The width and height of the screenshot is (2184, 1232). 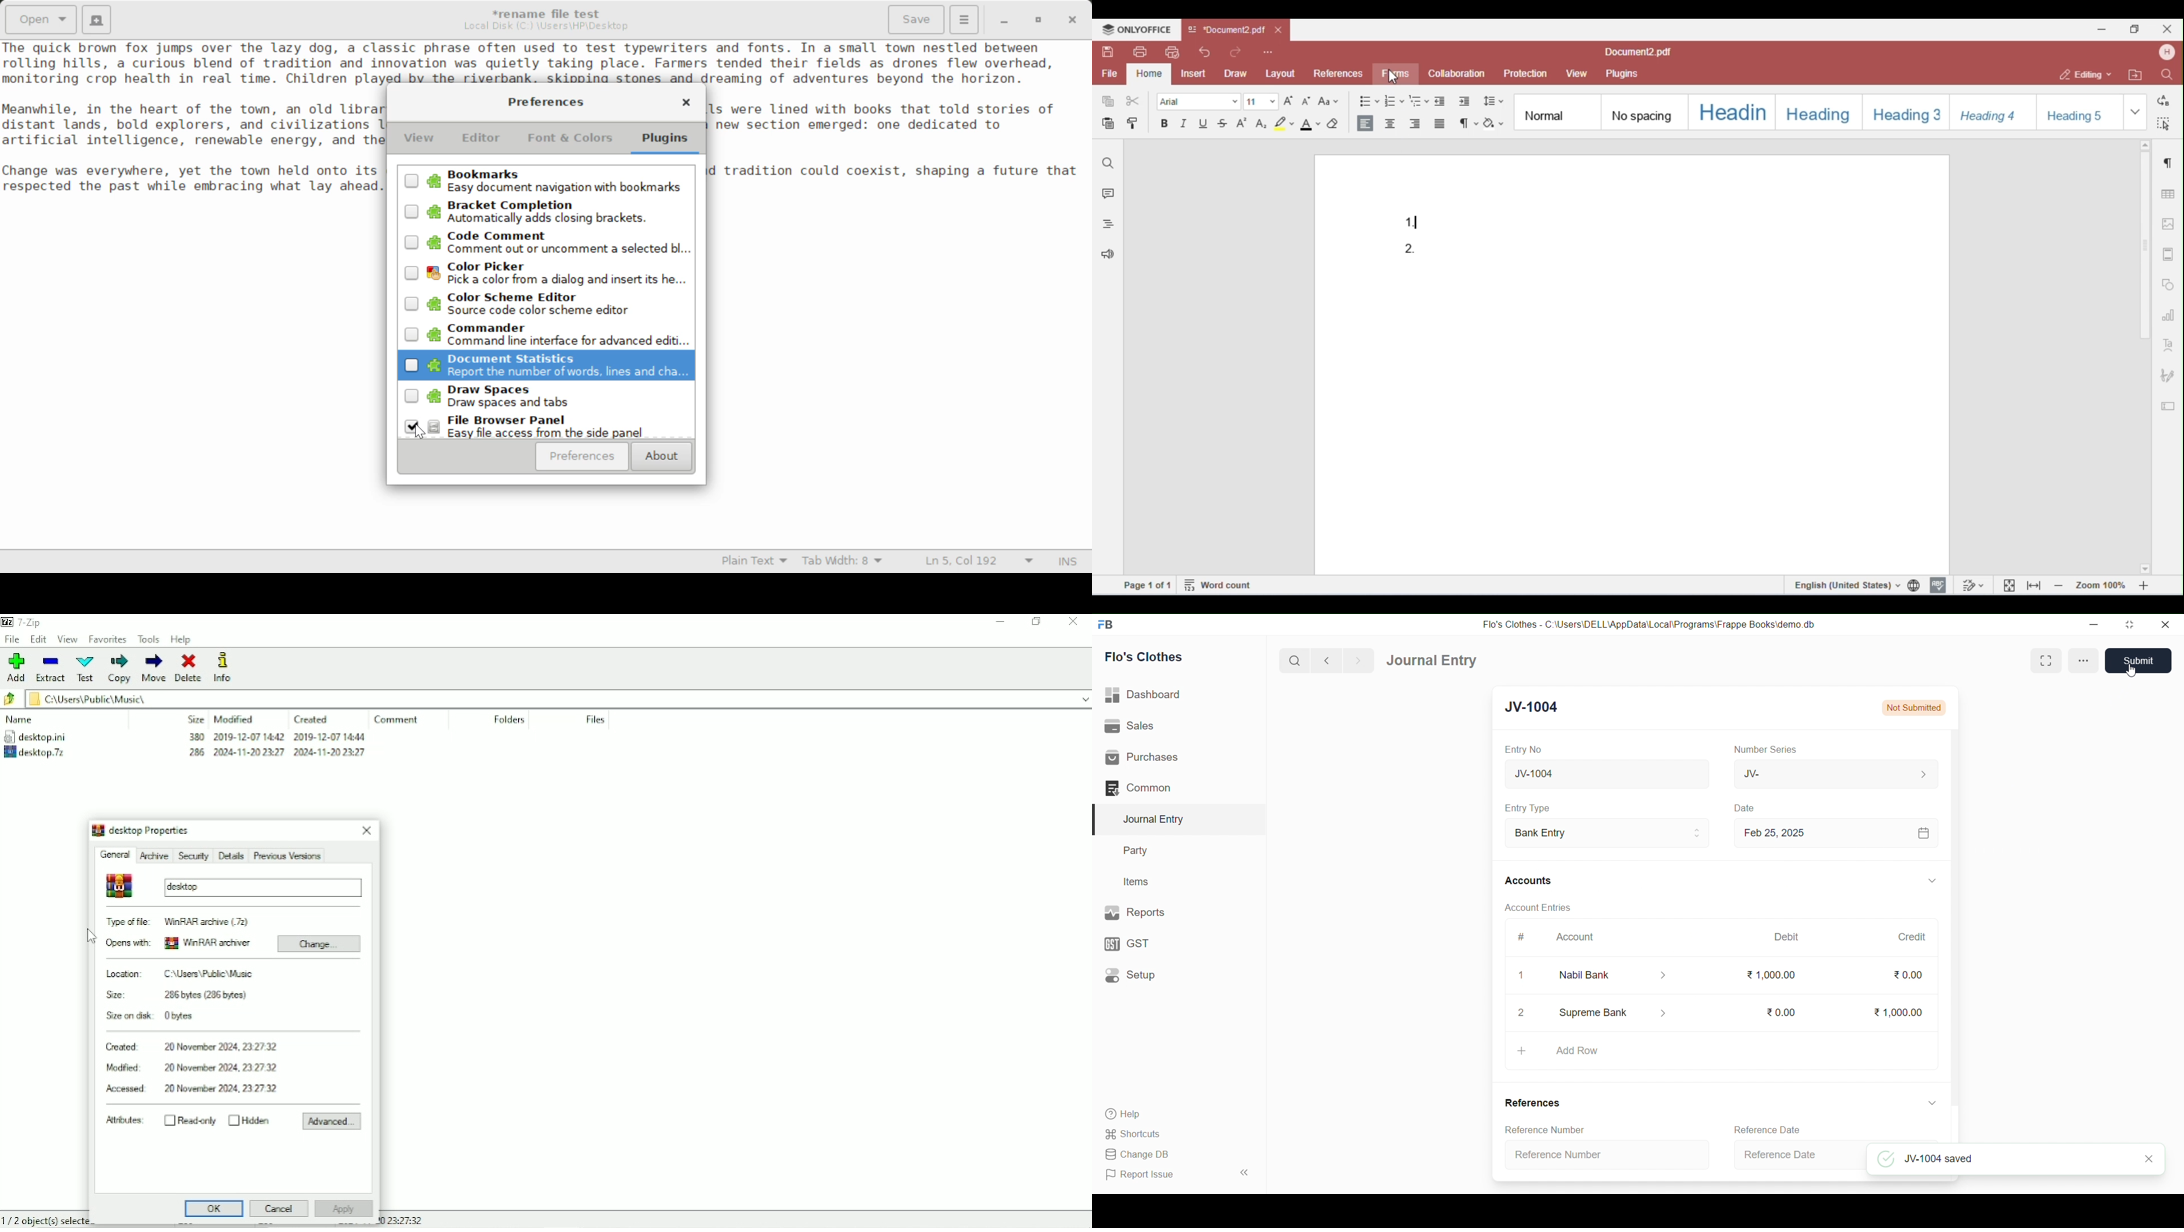 What do you see at coordinates (1611, 1154) in the screenshot?
I see `Reference Number` at bounding box center [1611, 1154].